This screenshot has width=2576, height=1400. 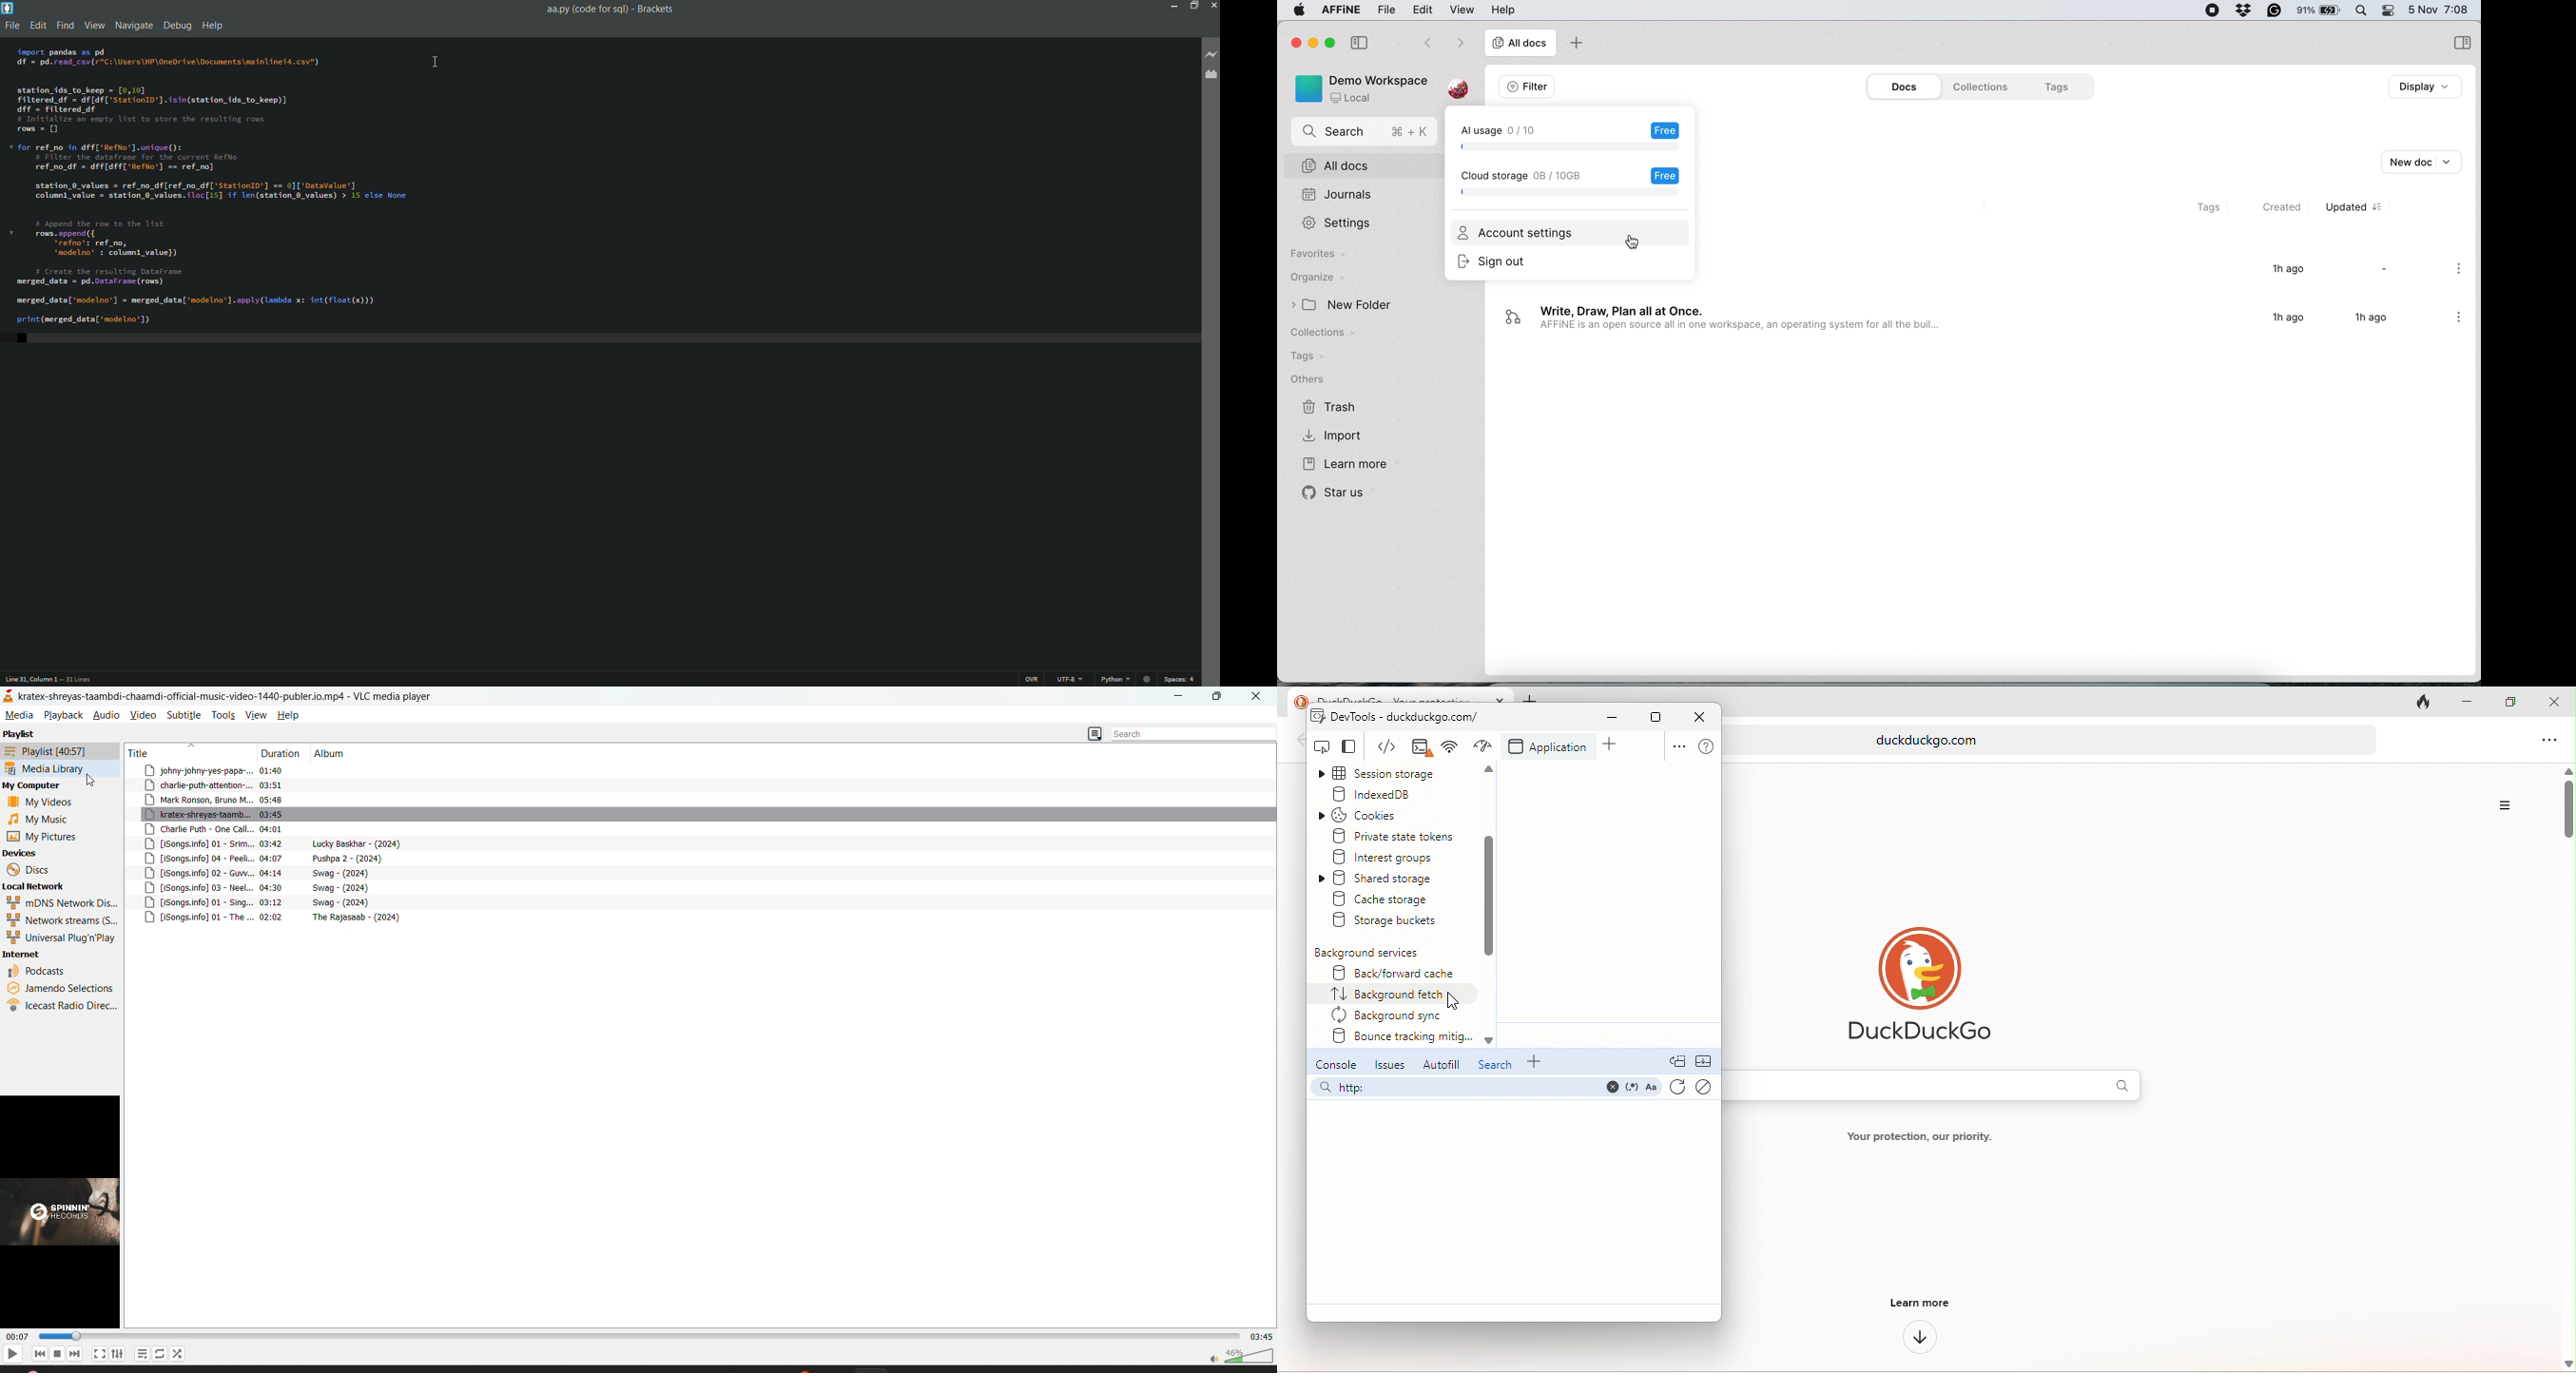 I want to click on inspect, so click(x=1322, y=747).